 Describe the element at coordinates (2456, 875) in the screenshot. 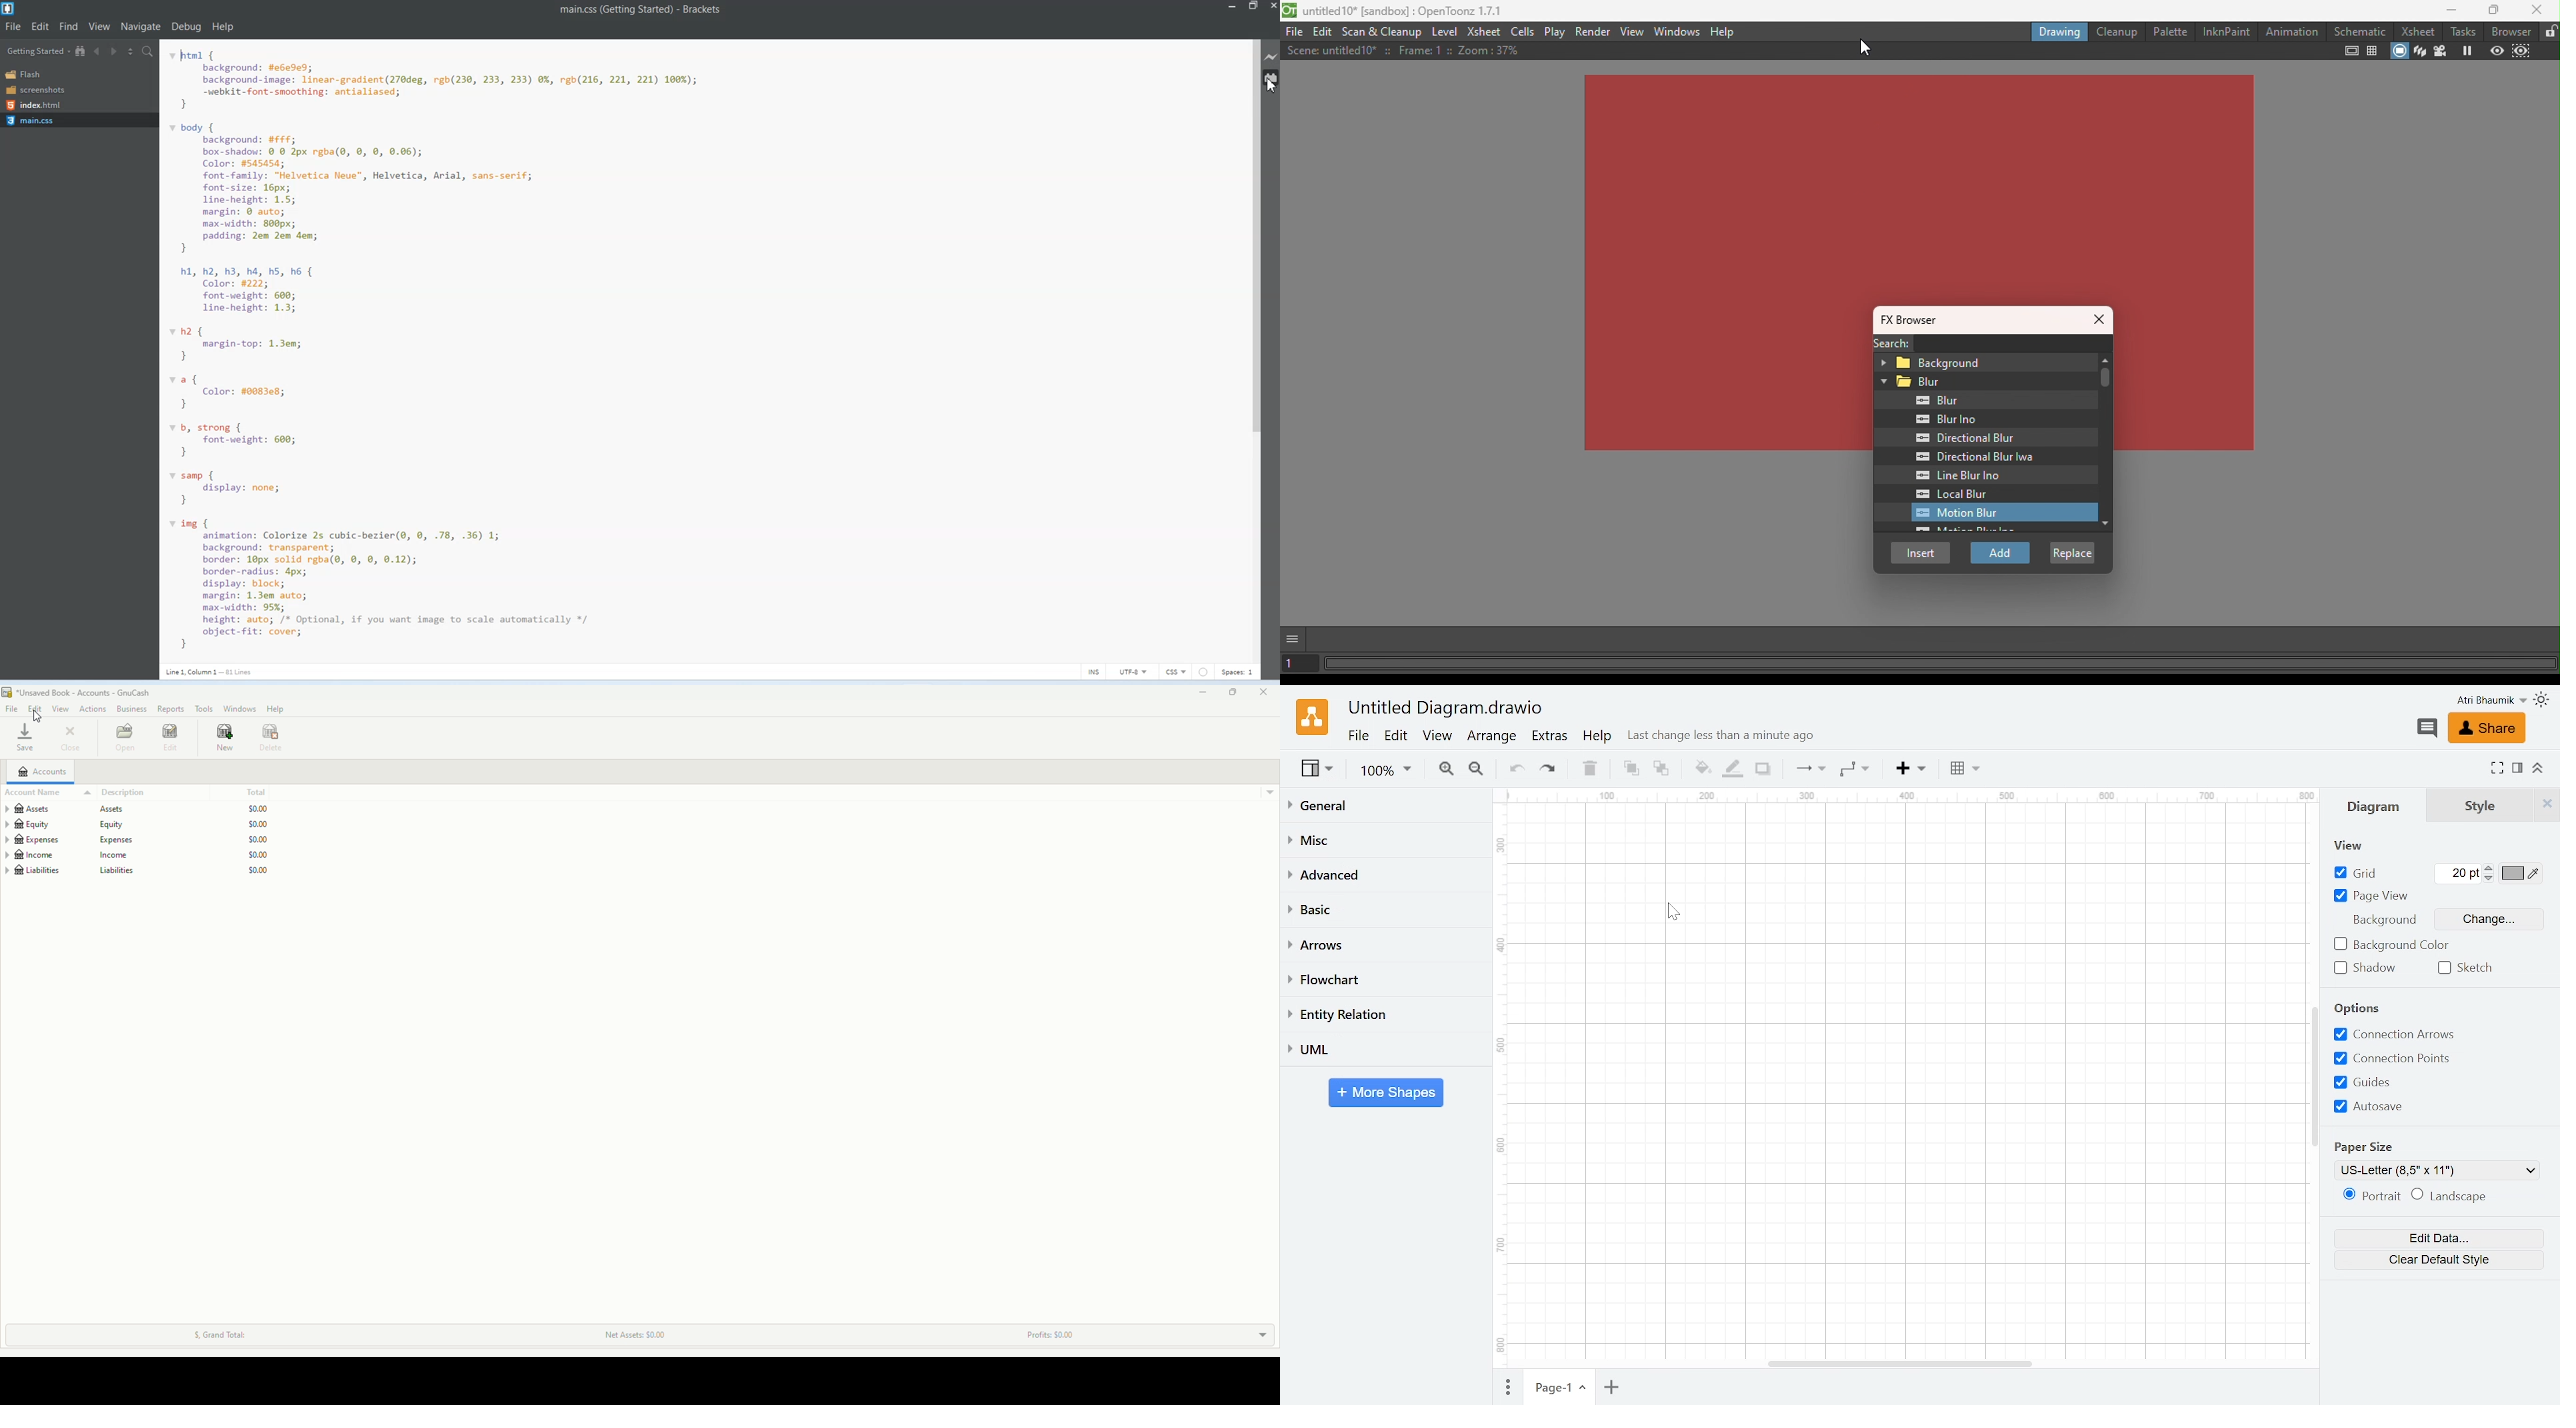

I see `Current grid pt` at that location.